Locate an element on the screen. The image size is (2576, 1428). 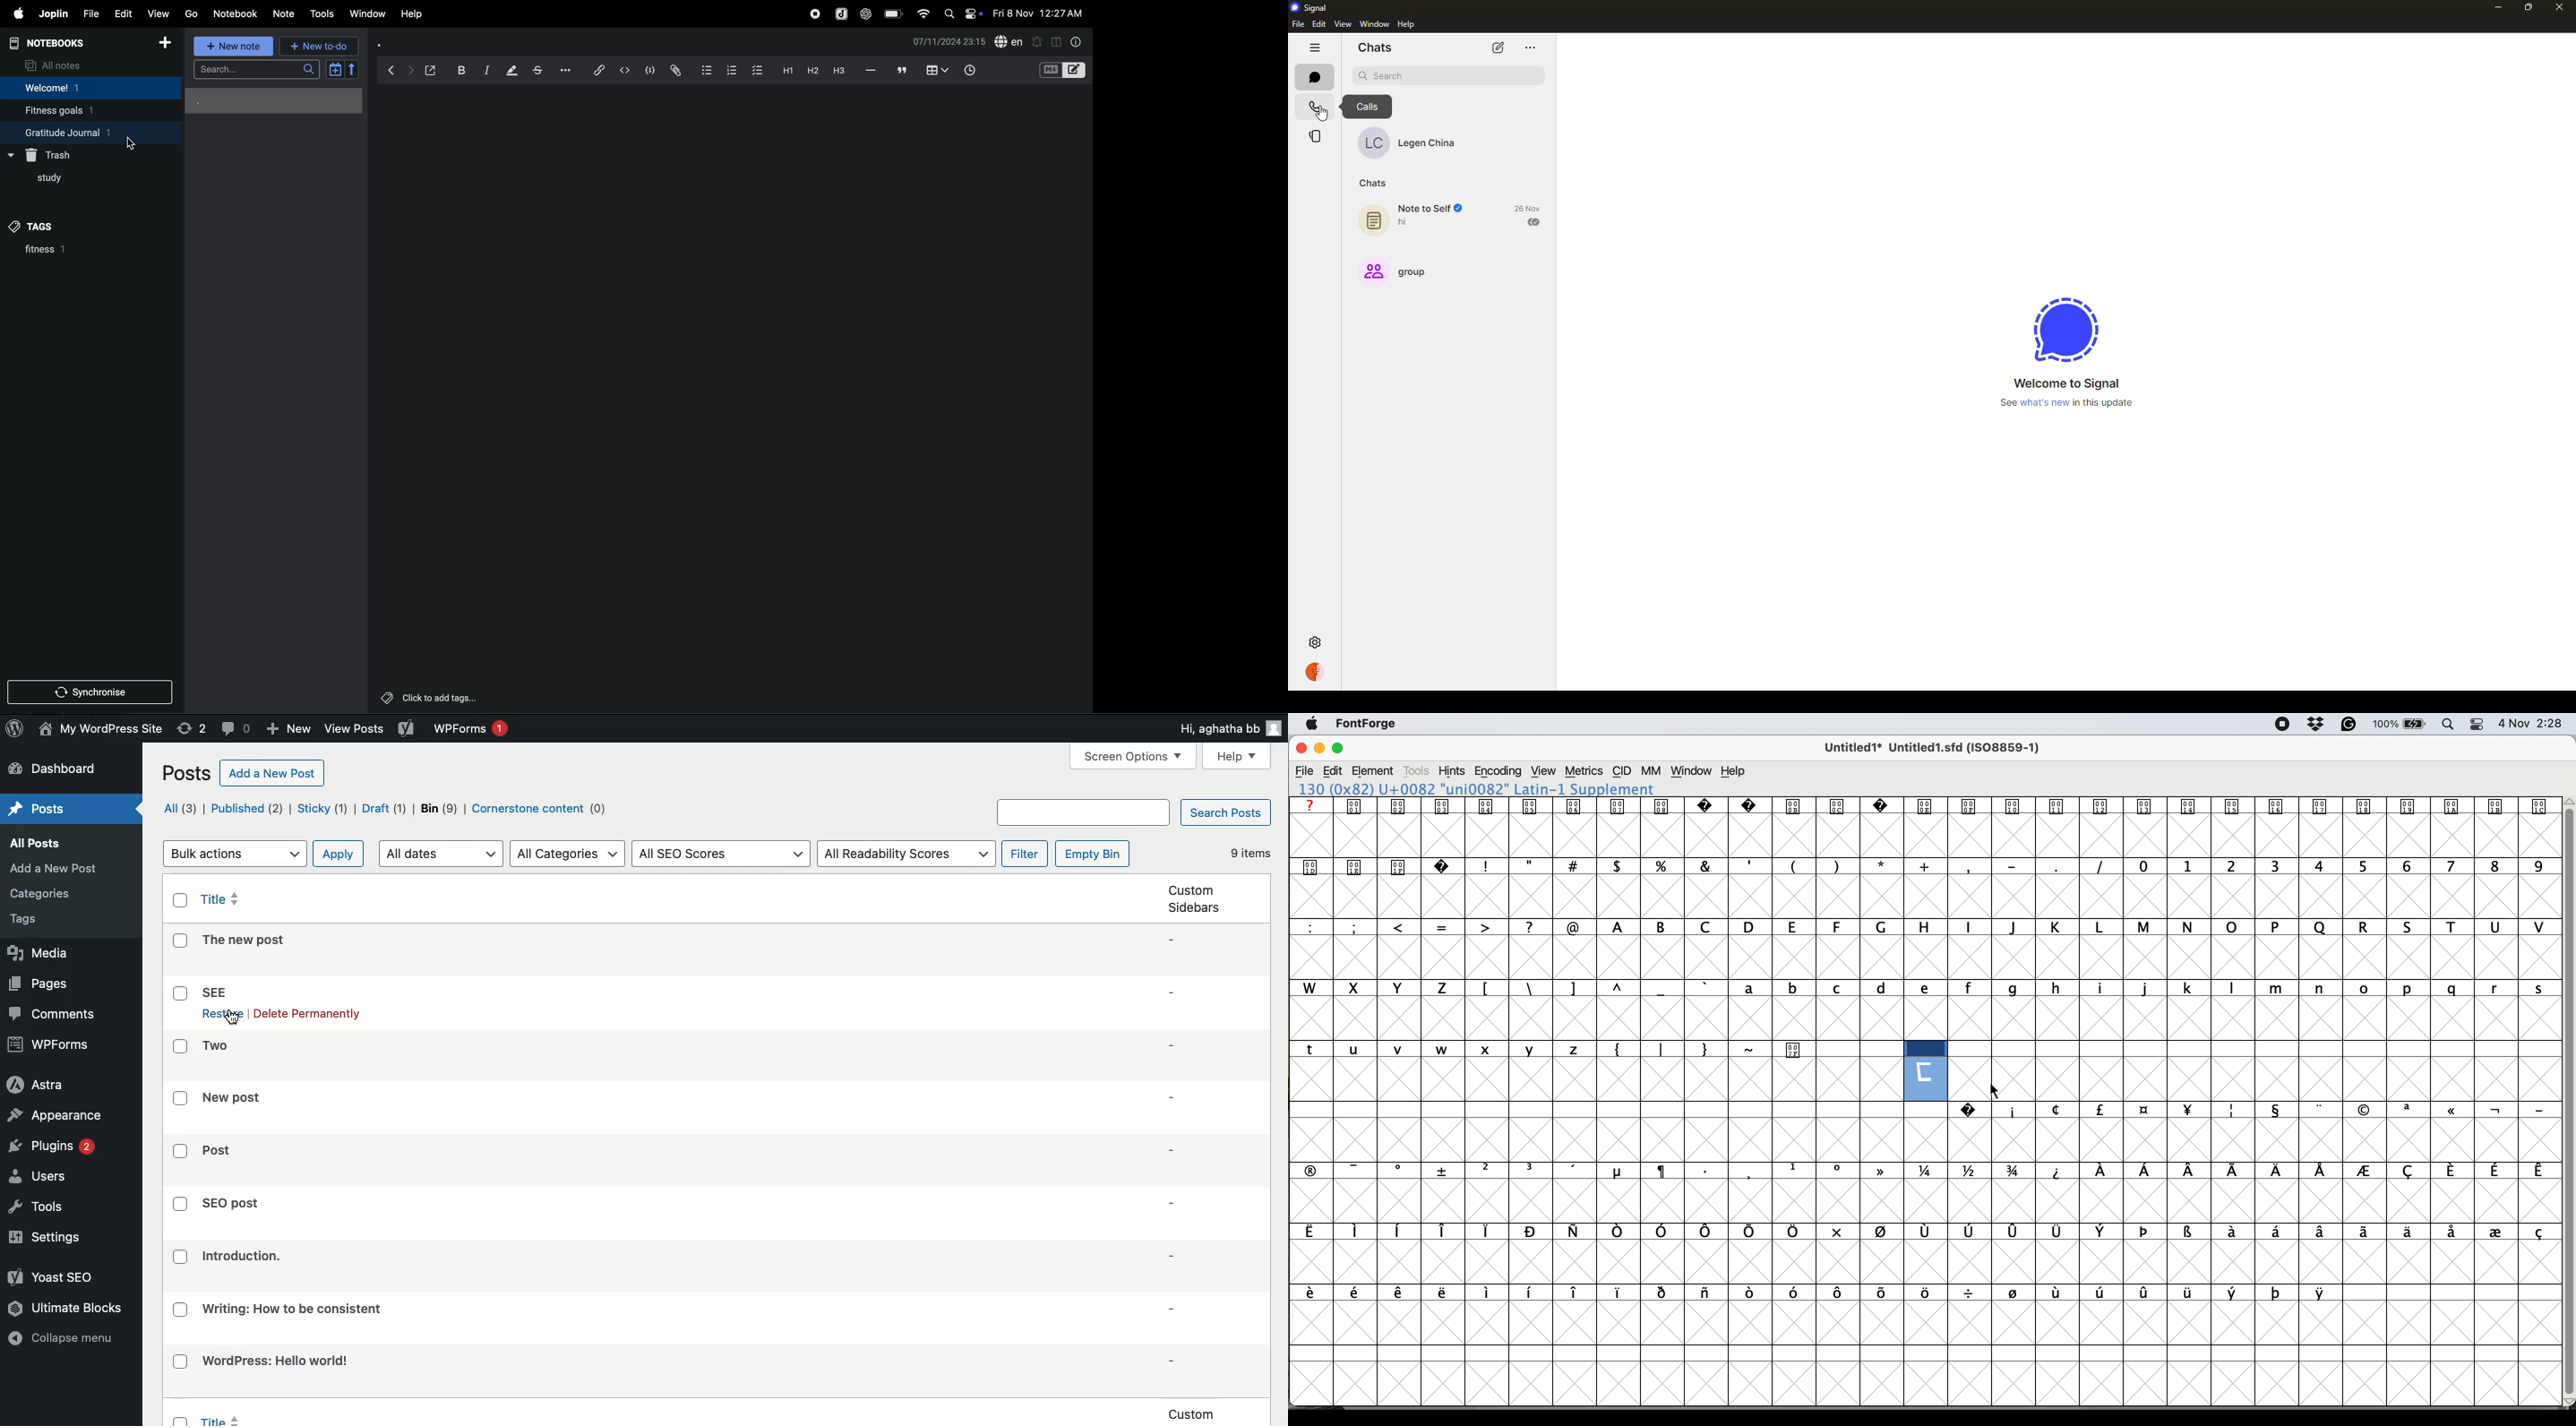
Yoast is located at coordinates (59, 1278).